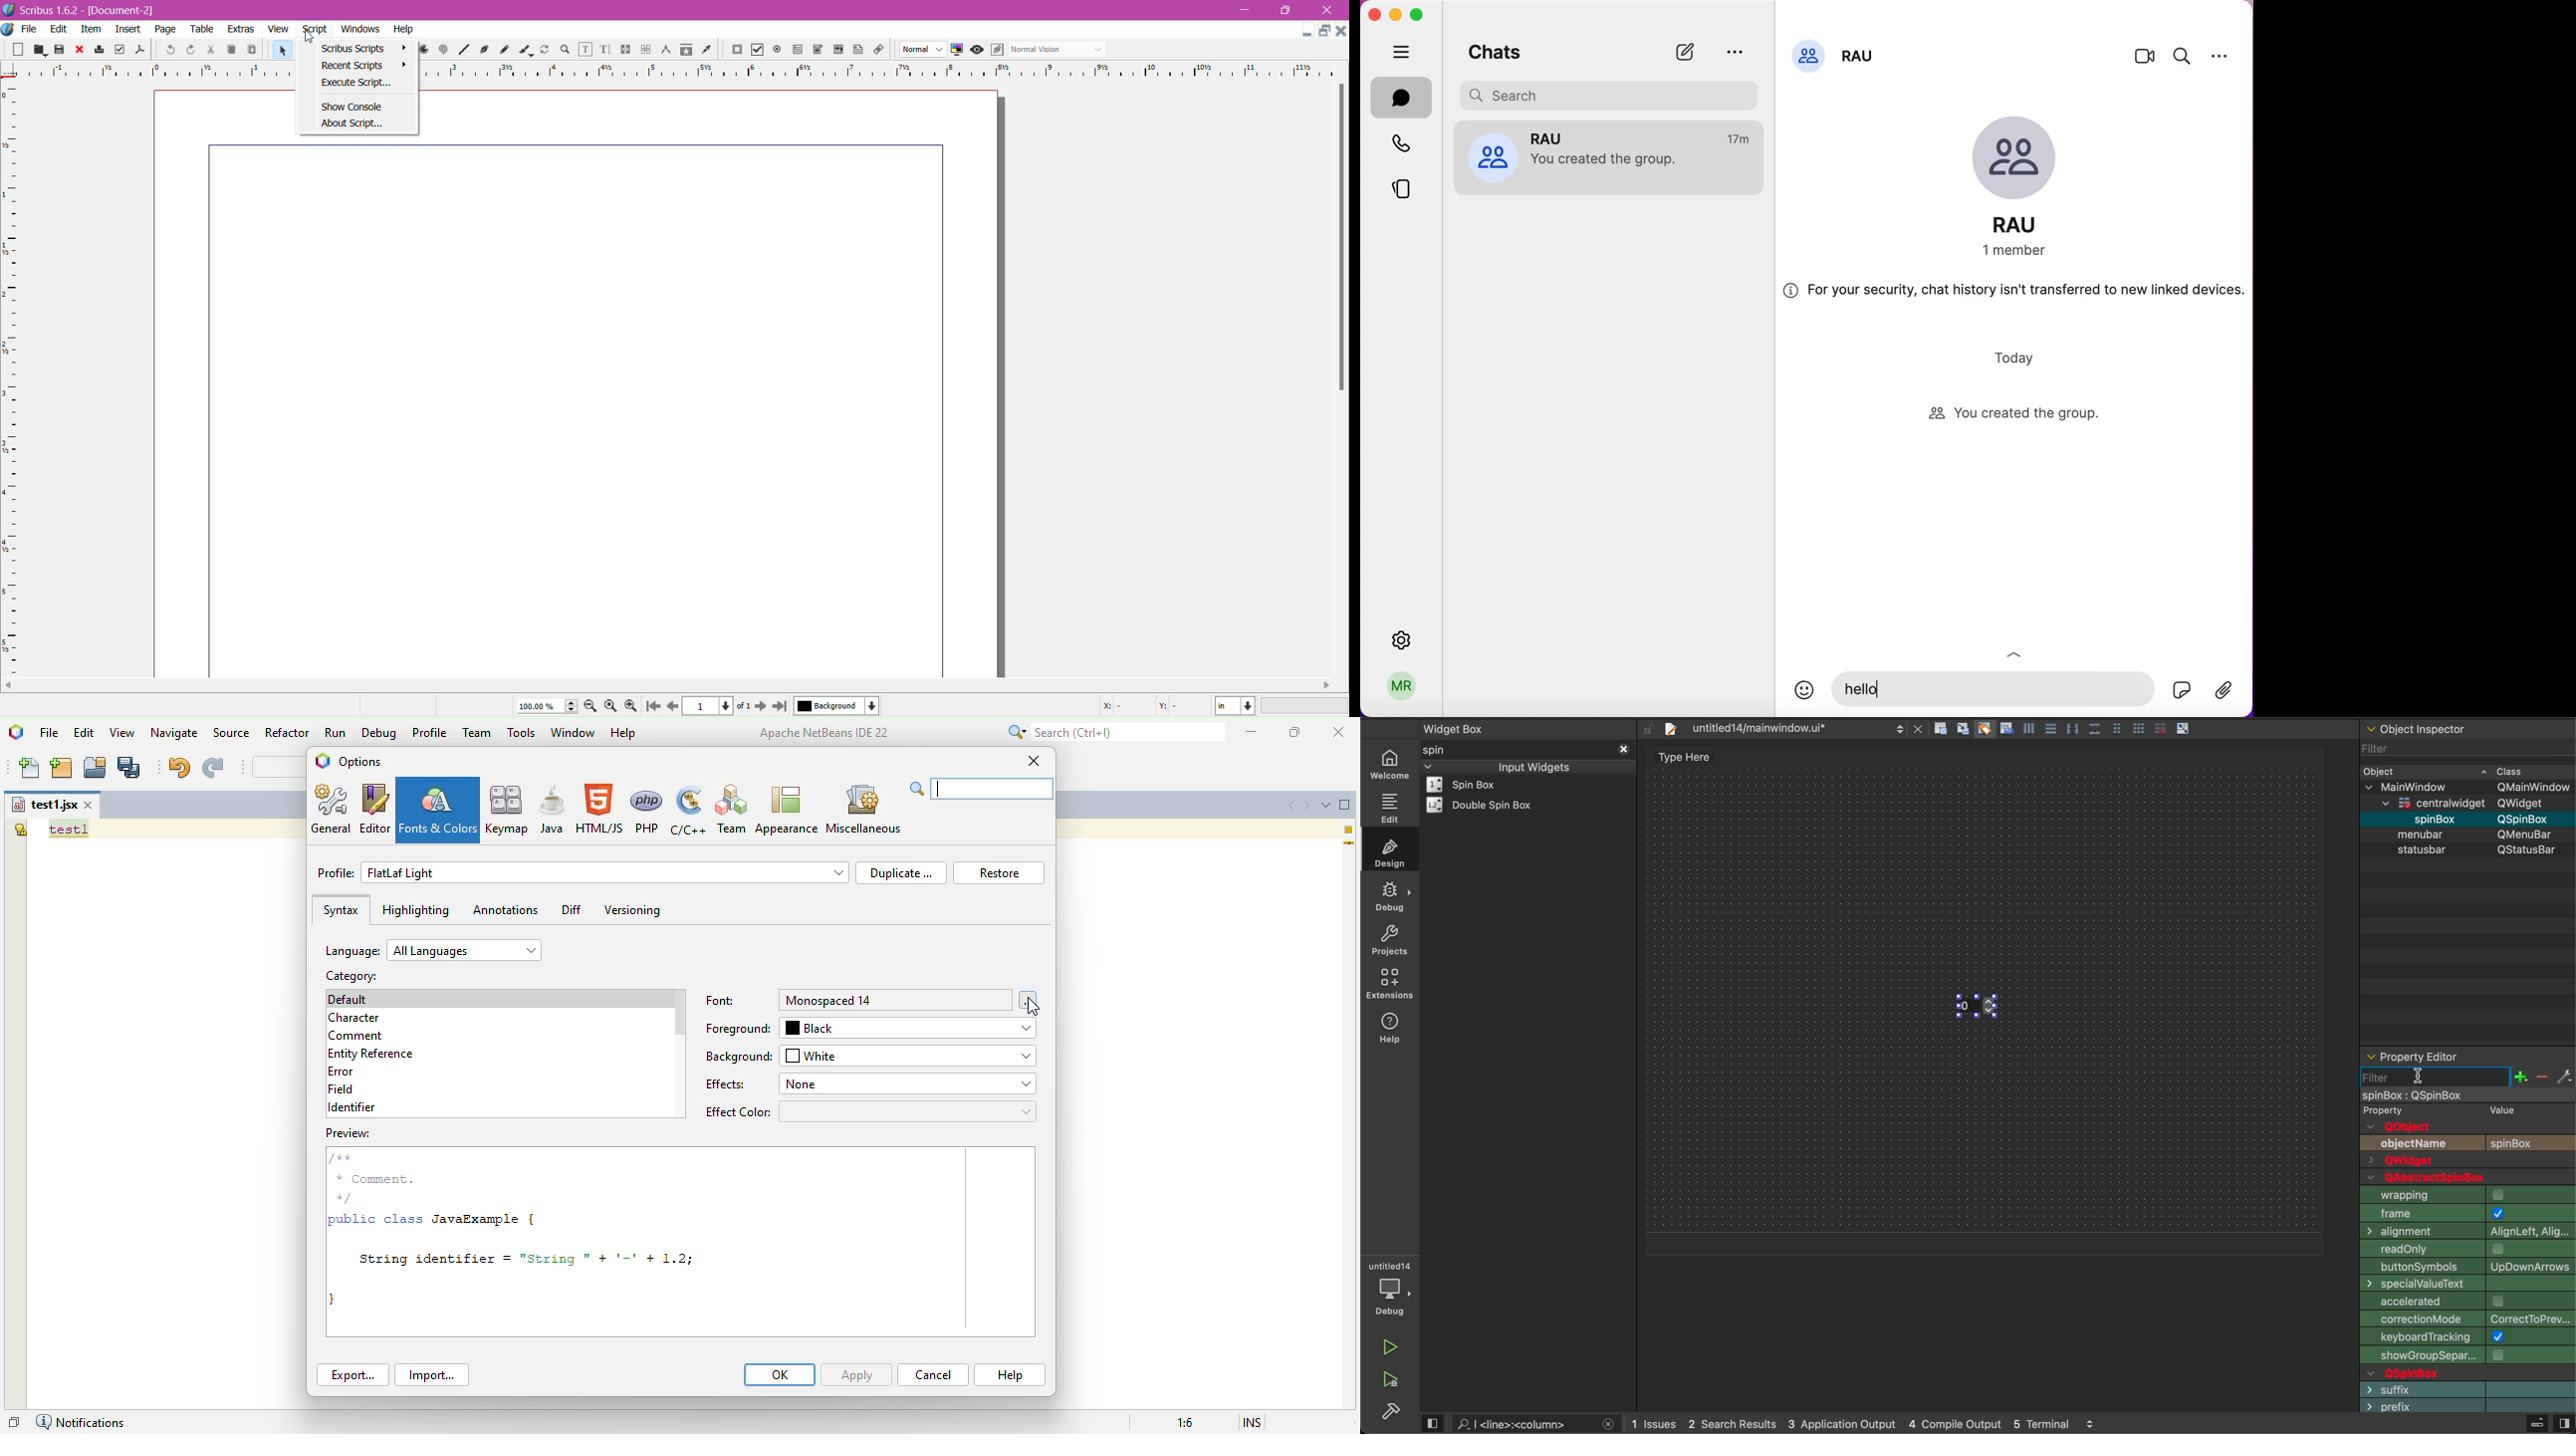 The width and height of the screenshot is (2576, 1456). What do you see at coordinates (1404, 53) in the screenshot?
I see `hide bar` at bounding box center [1404, 53].